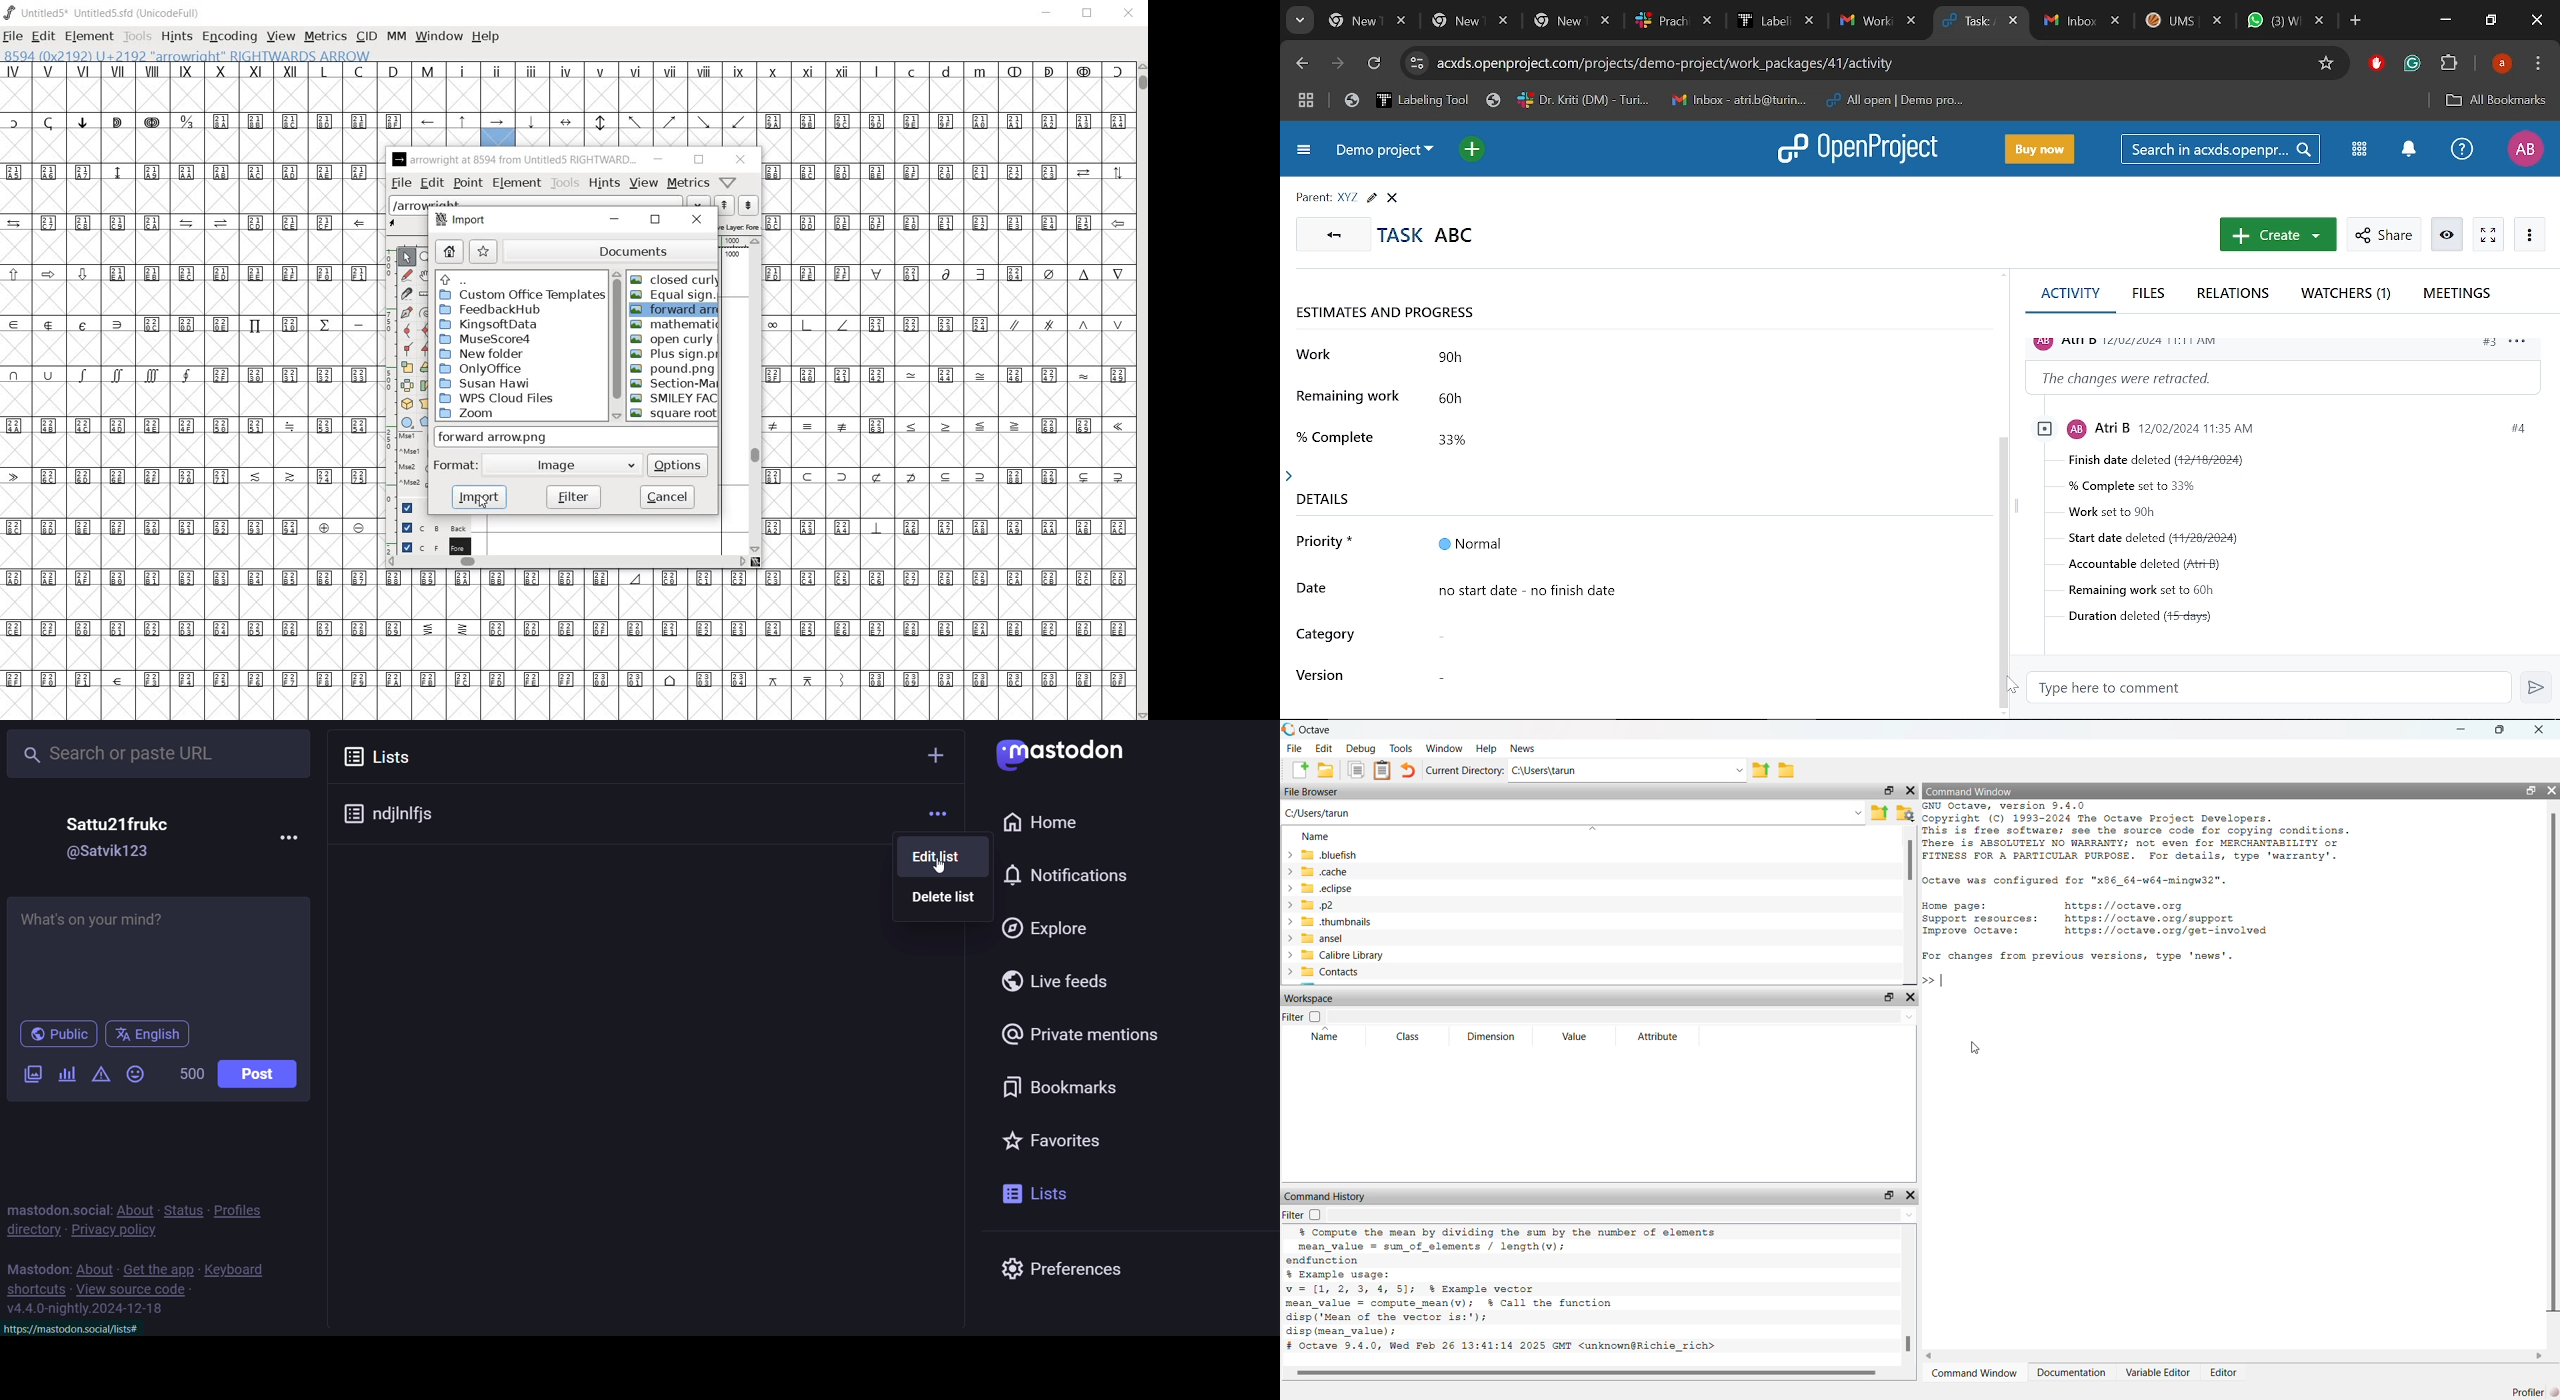  What do you see at coordinates (2069, 298) in the screenshot?
I see `Activity` at bounding box center [2069, 298].